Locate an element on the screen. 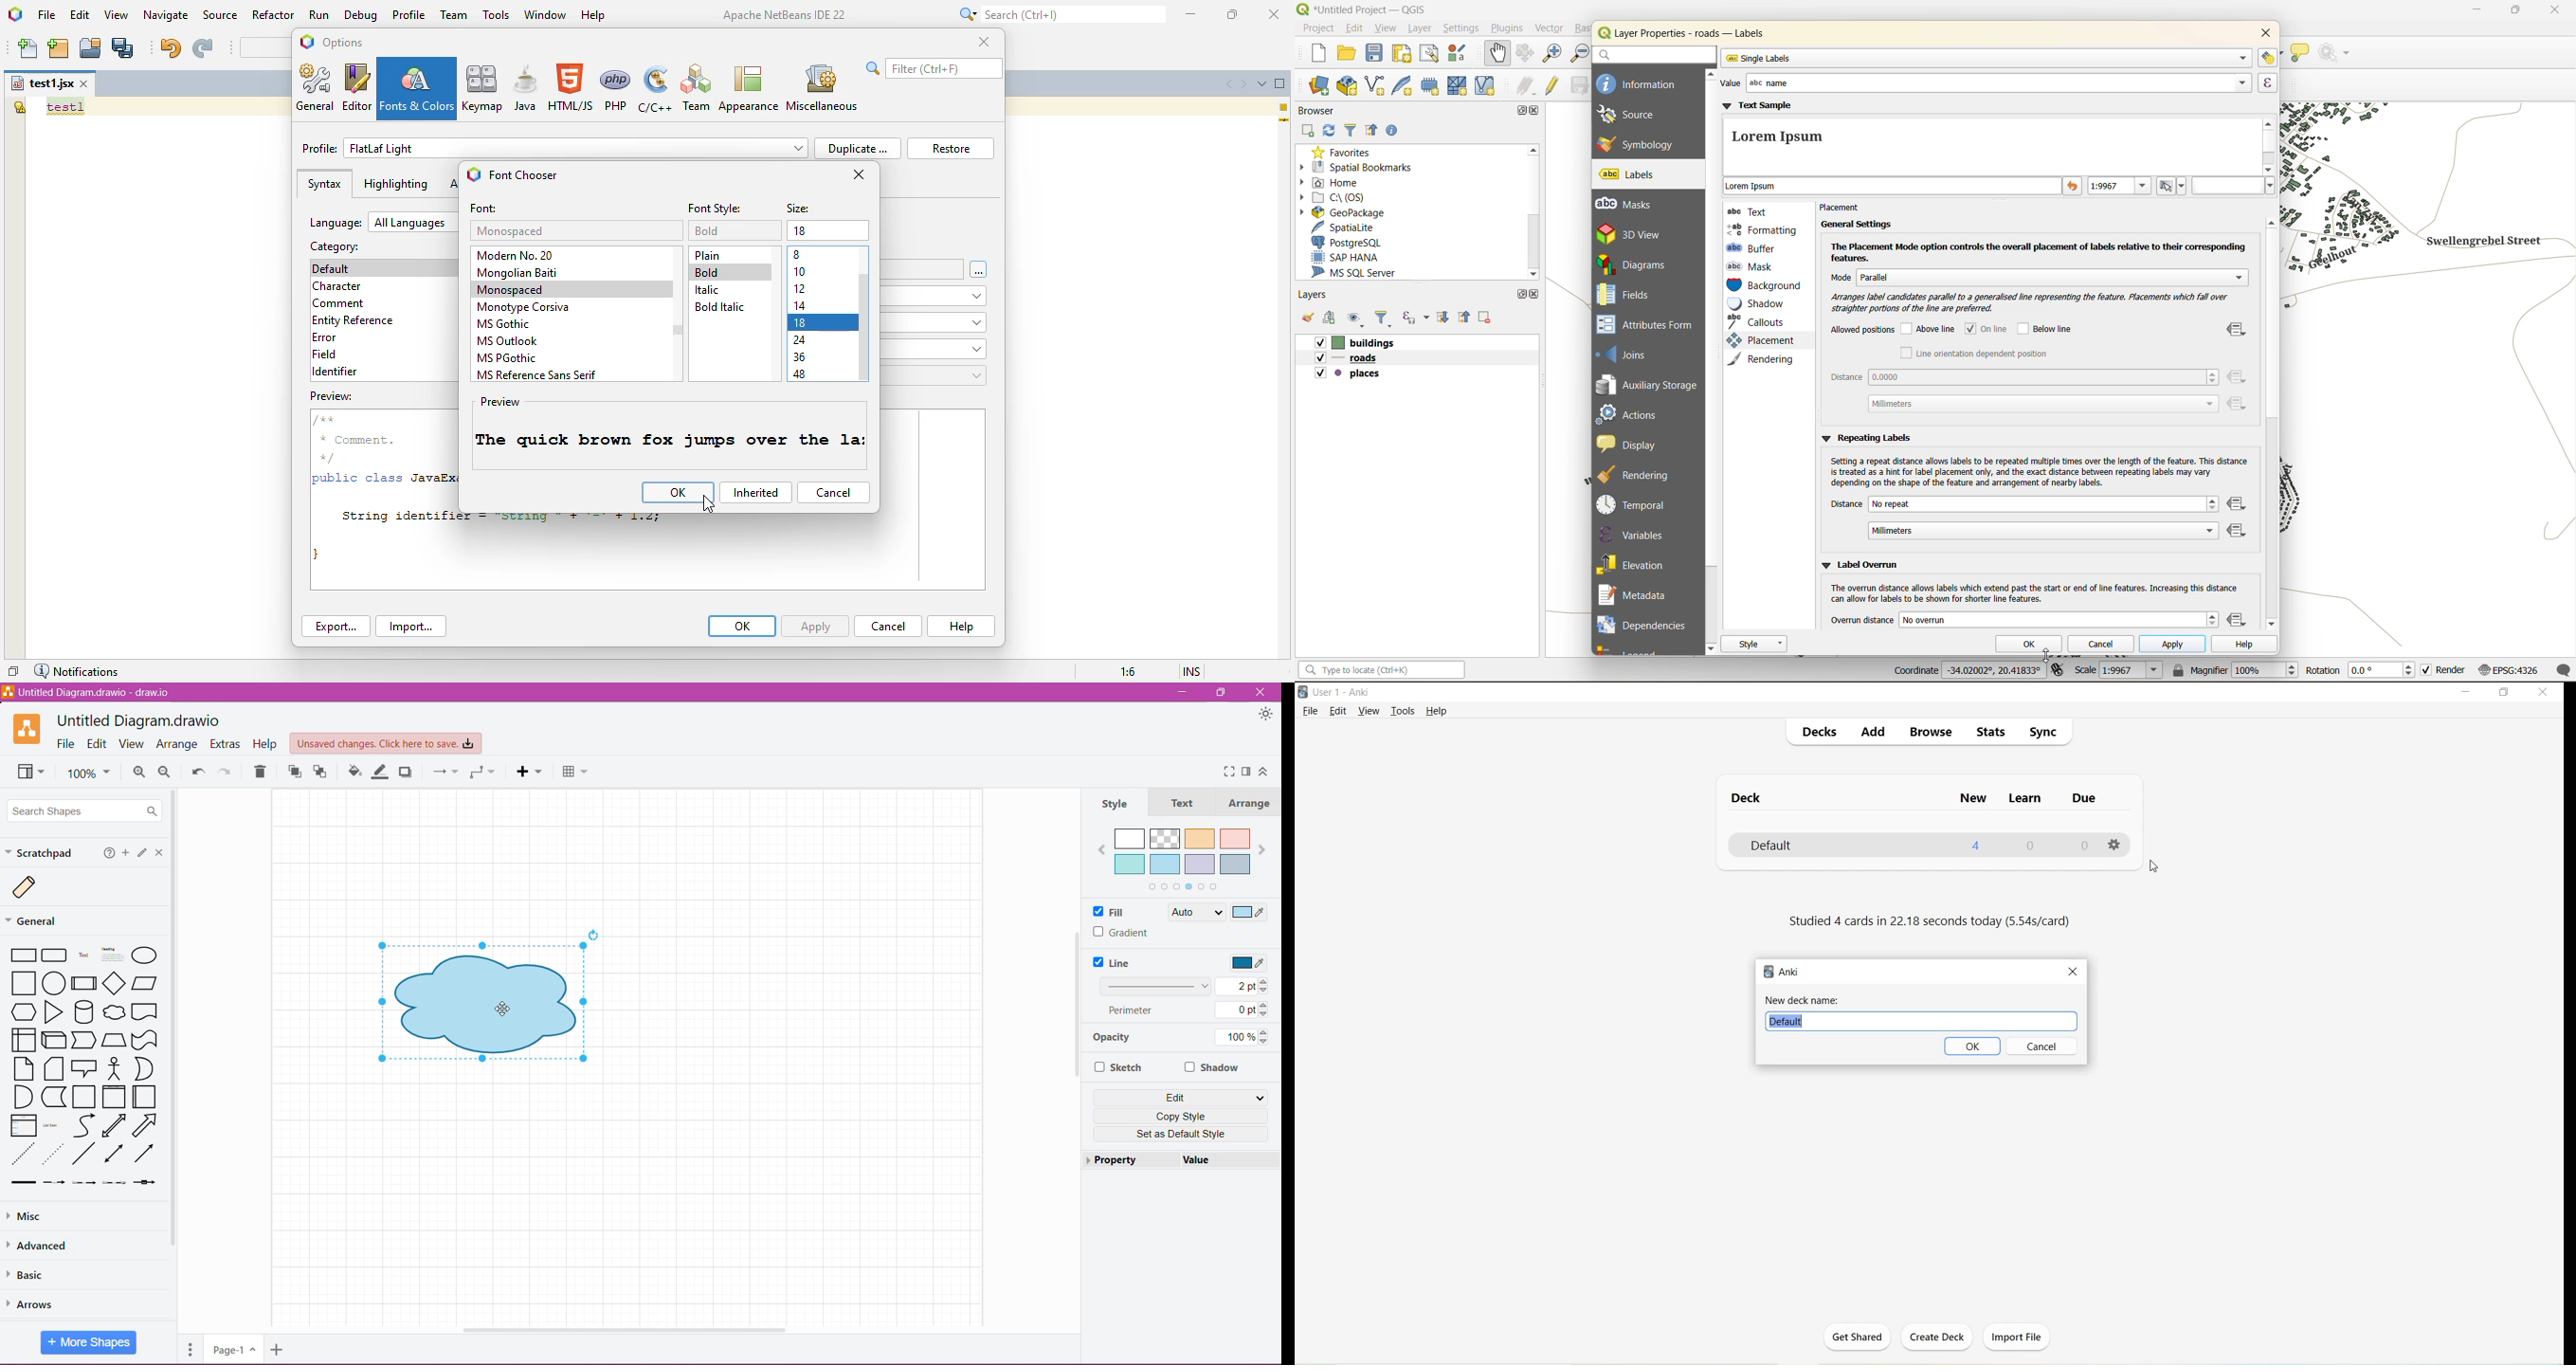  attributes form is located at coordinates (1650, 325).